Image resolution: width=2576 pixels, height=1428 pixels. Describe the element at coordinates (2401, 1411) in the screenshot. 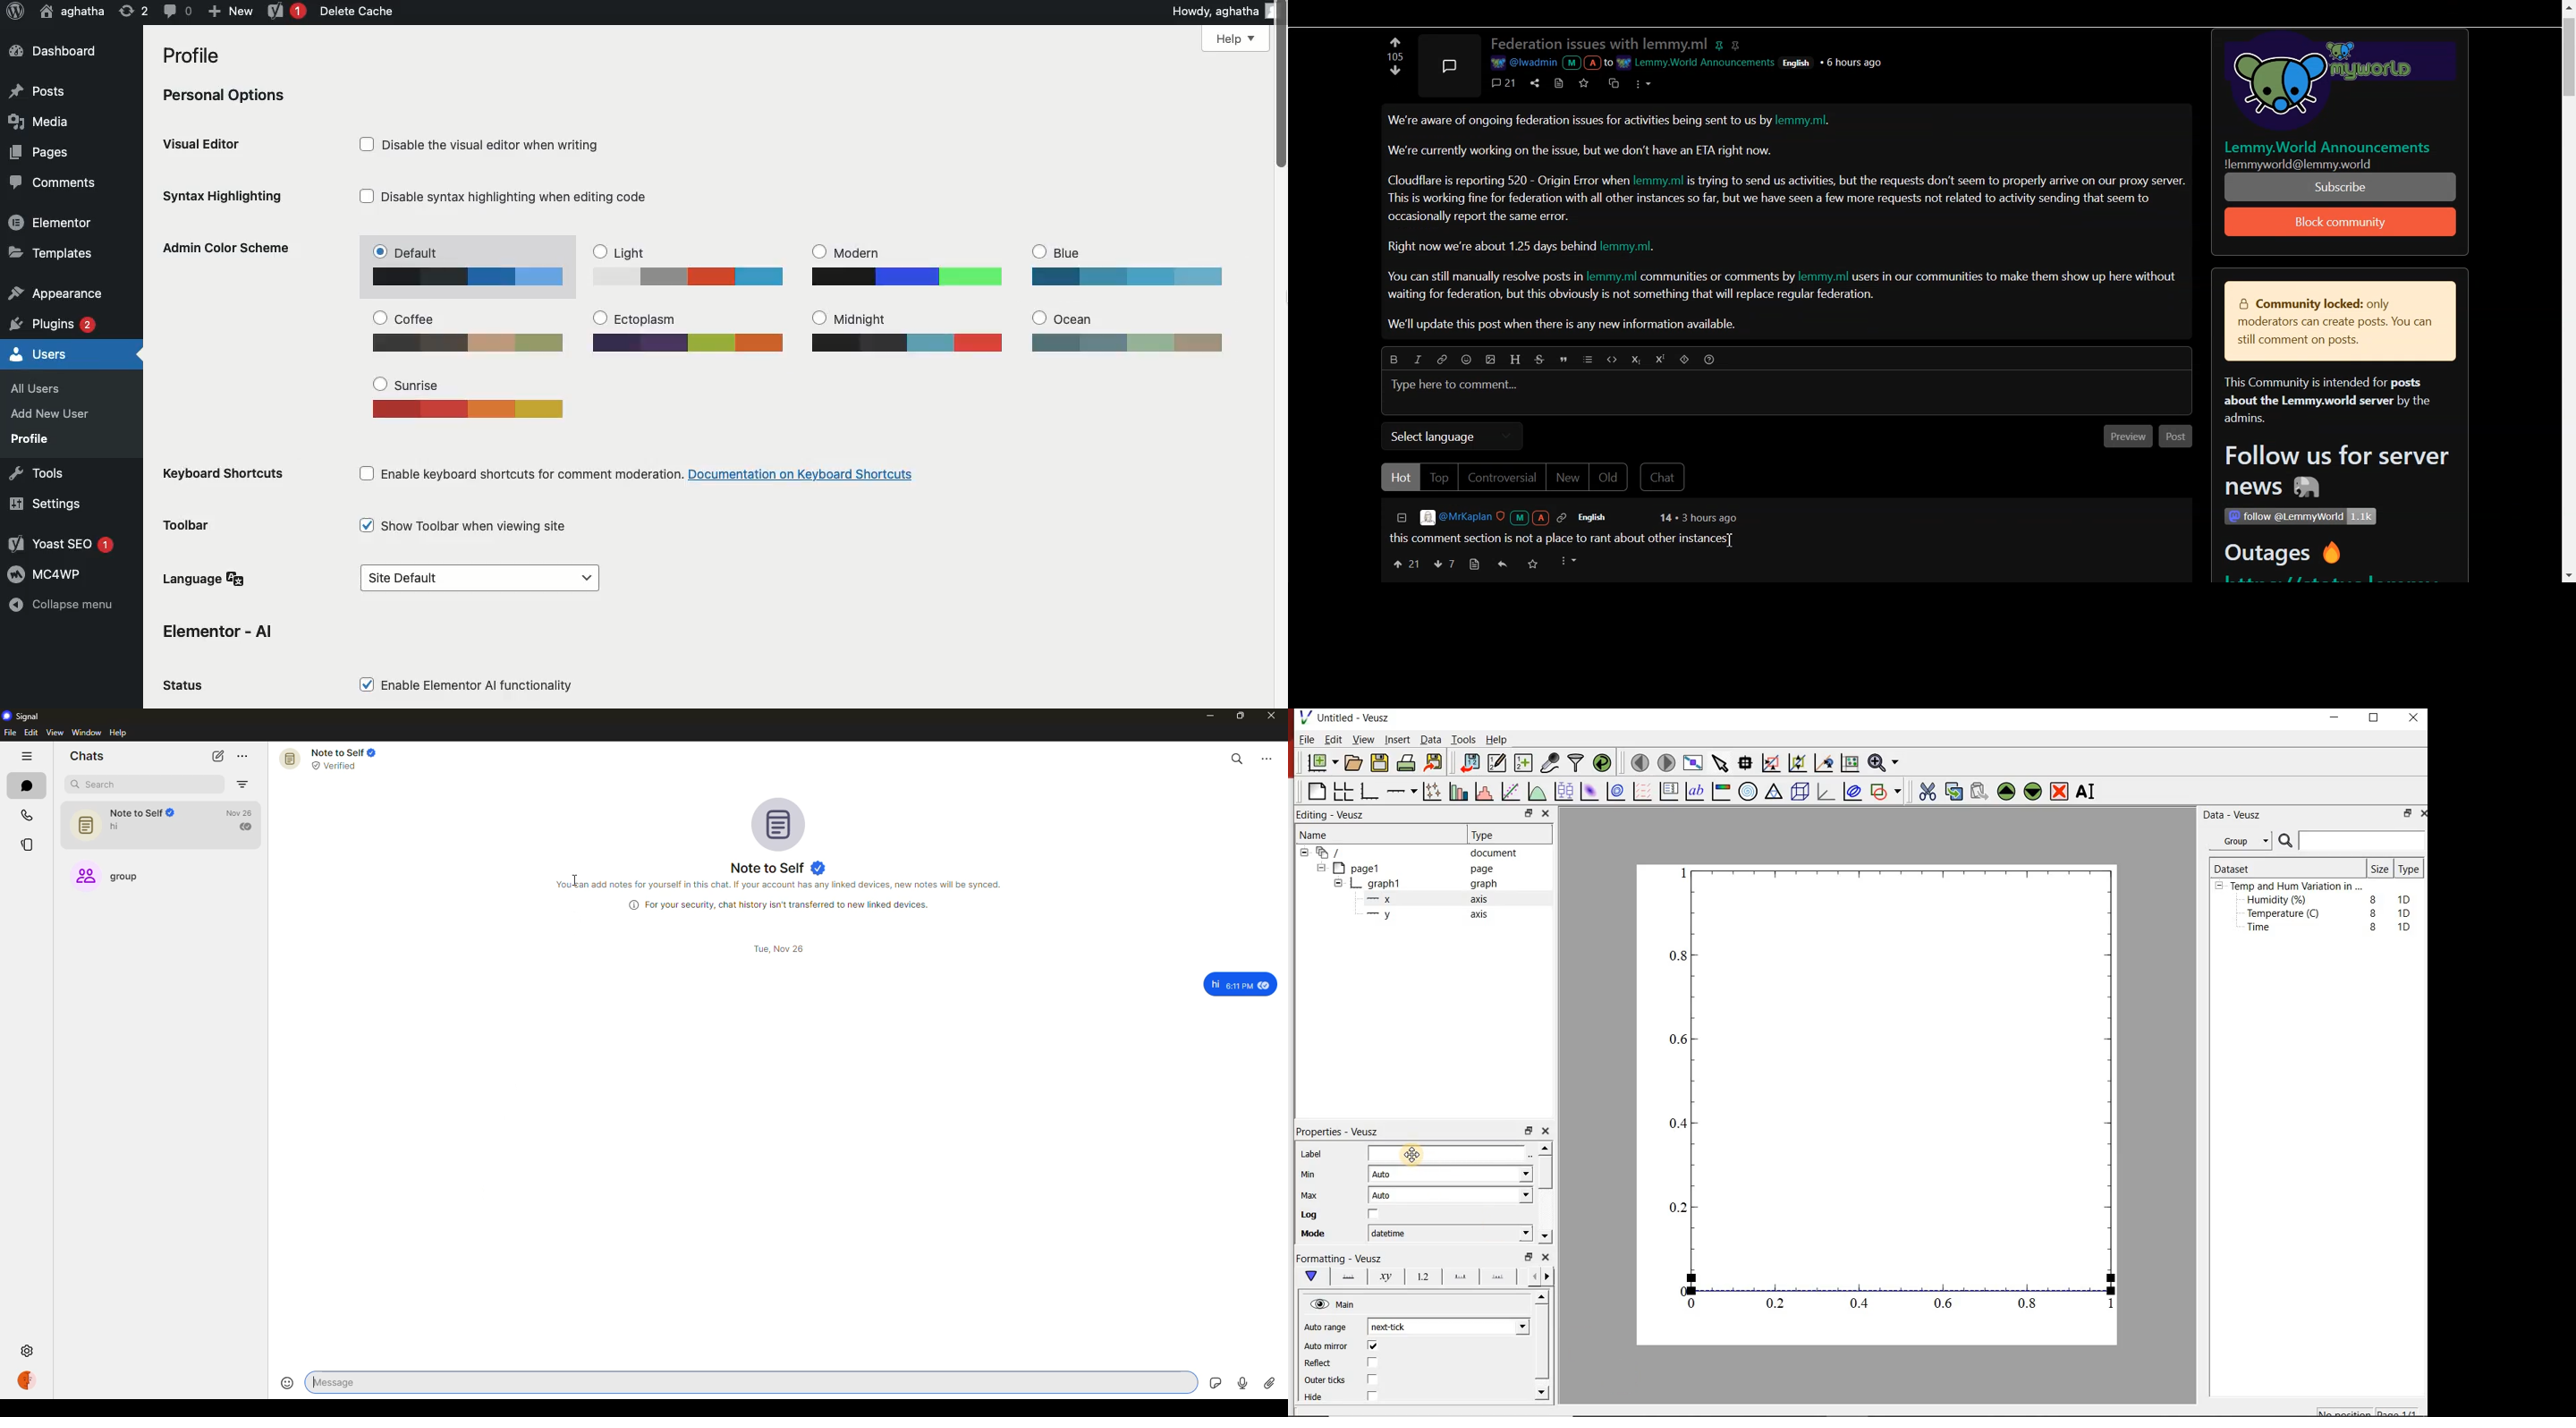

I see `page1/1` at that location.